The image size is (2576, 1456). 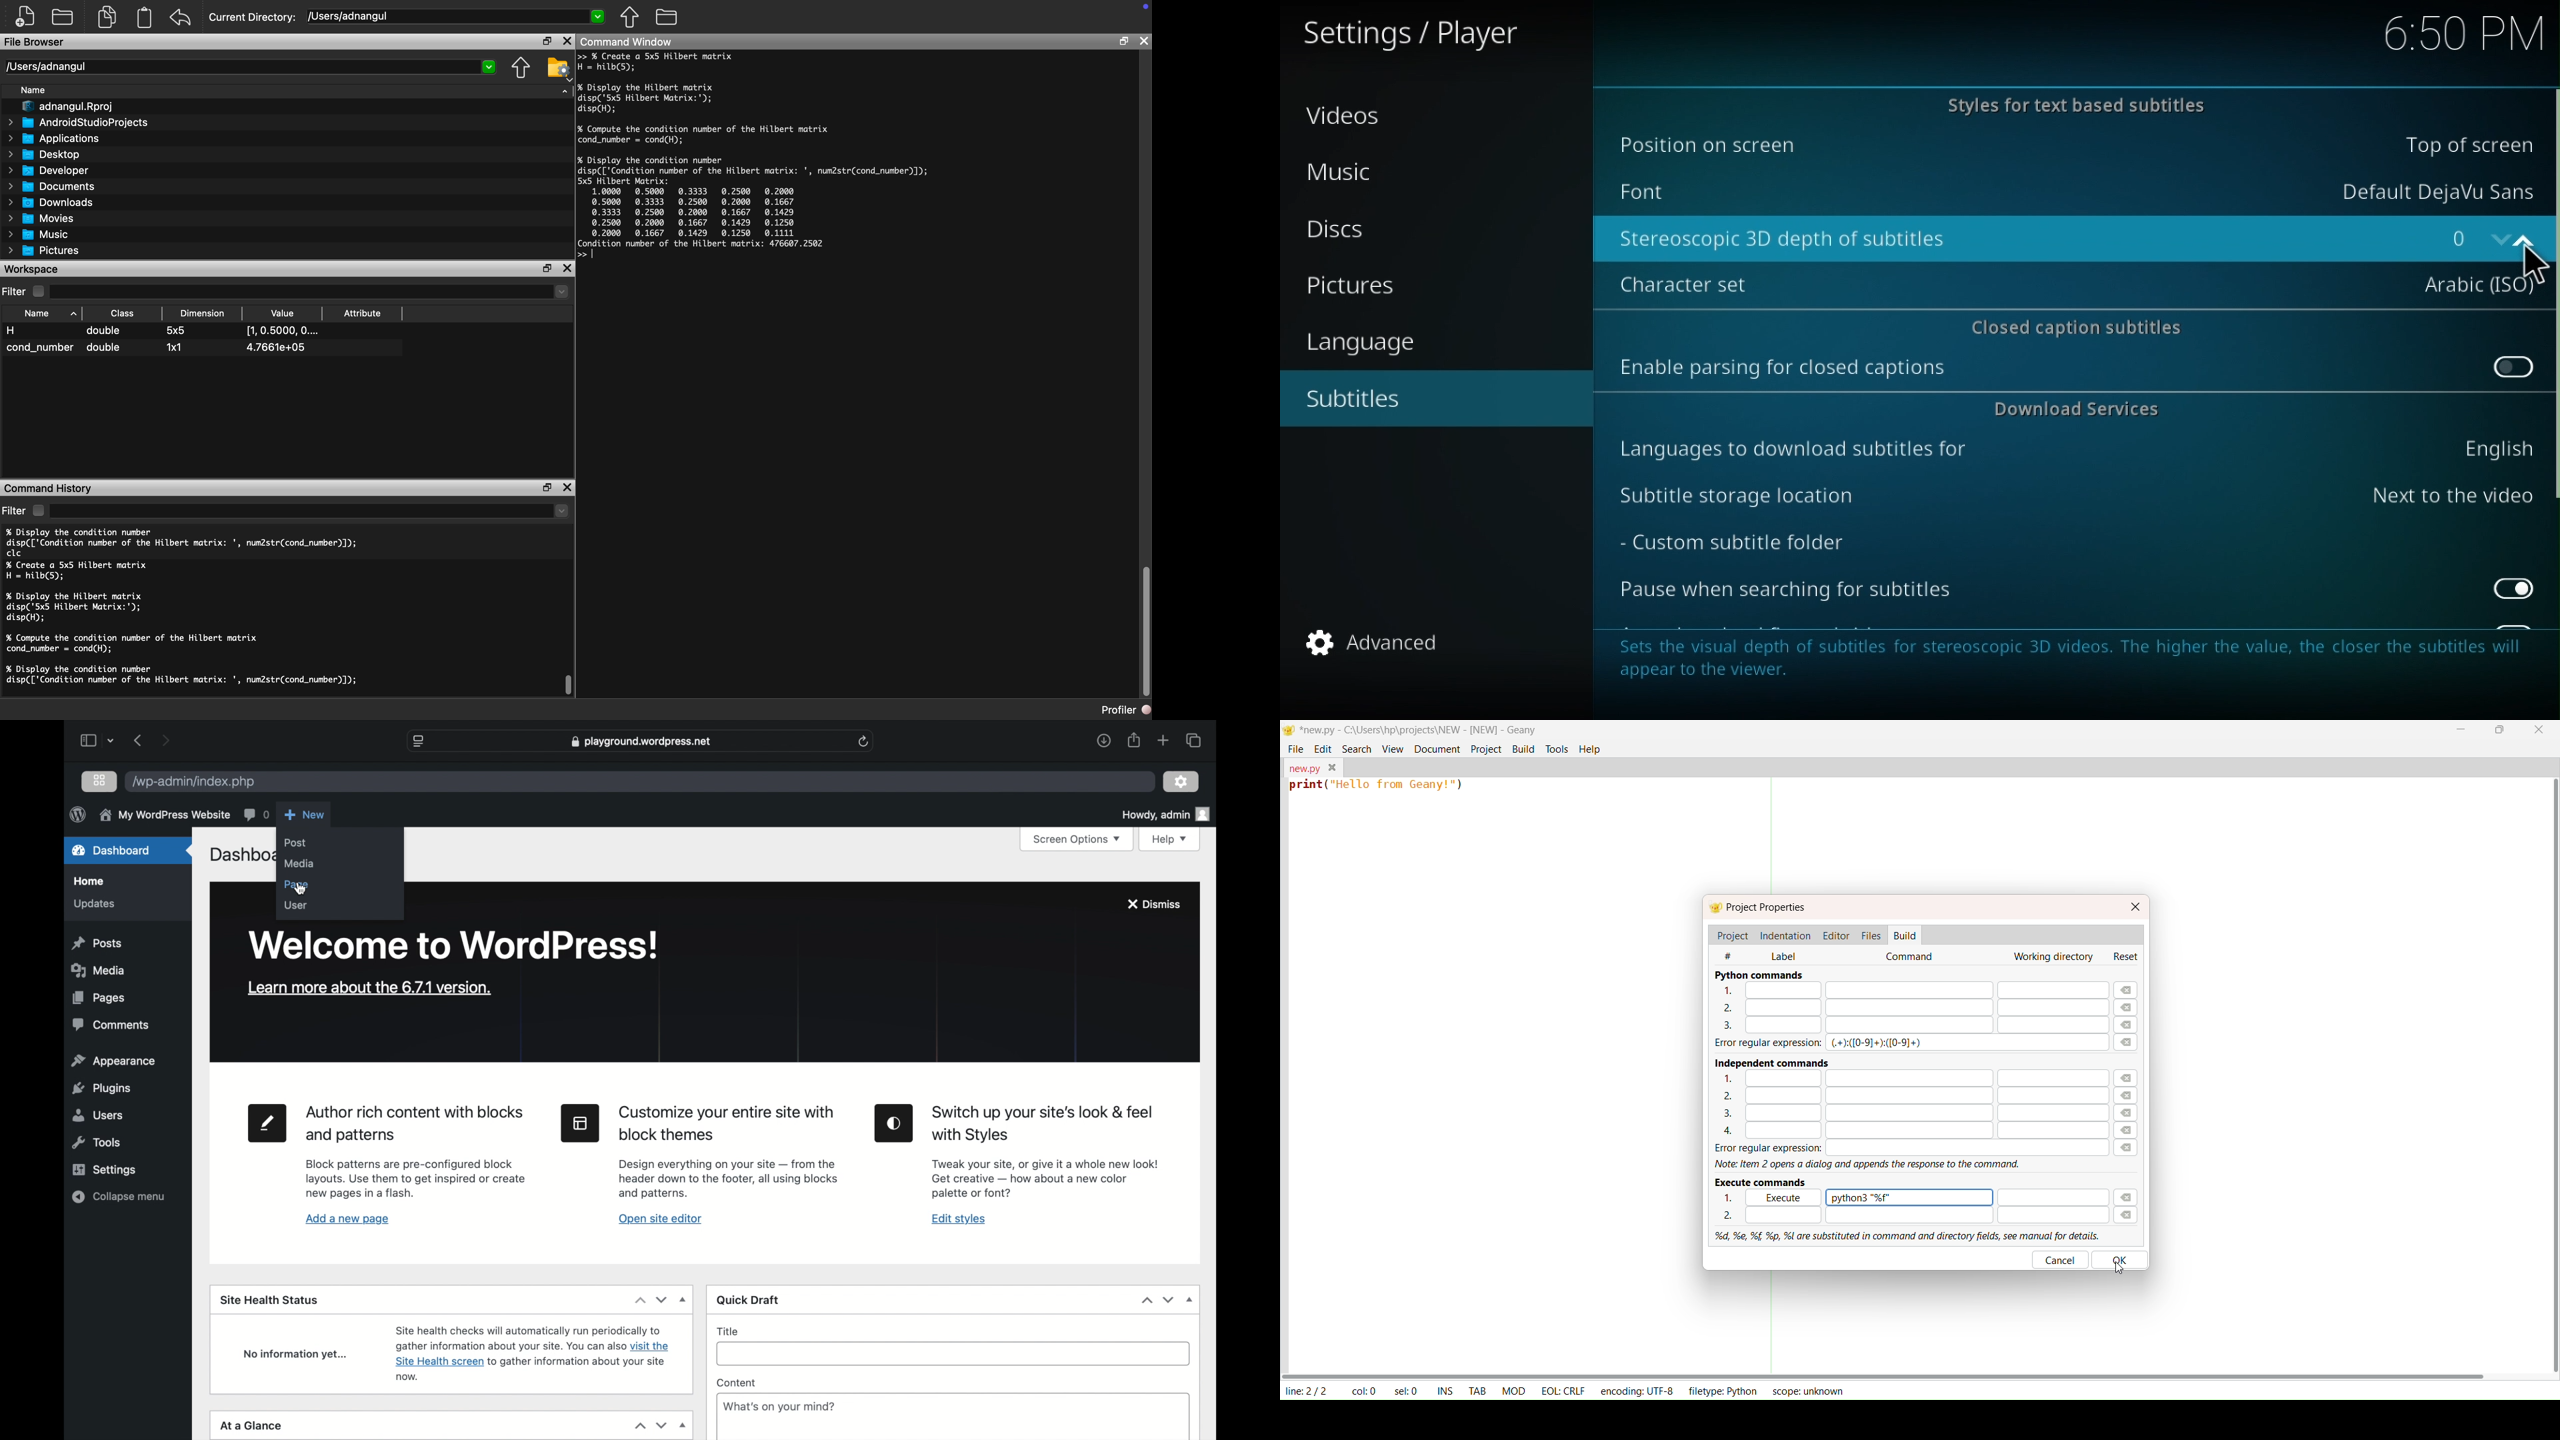 What do you see at coordinates (295, 843) in the screenshot?
I see `post` at bounding box center [295, 843].